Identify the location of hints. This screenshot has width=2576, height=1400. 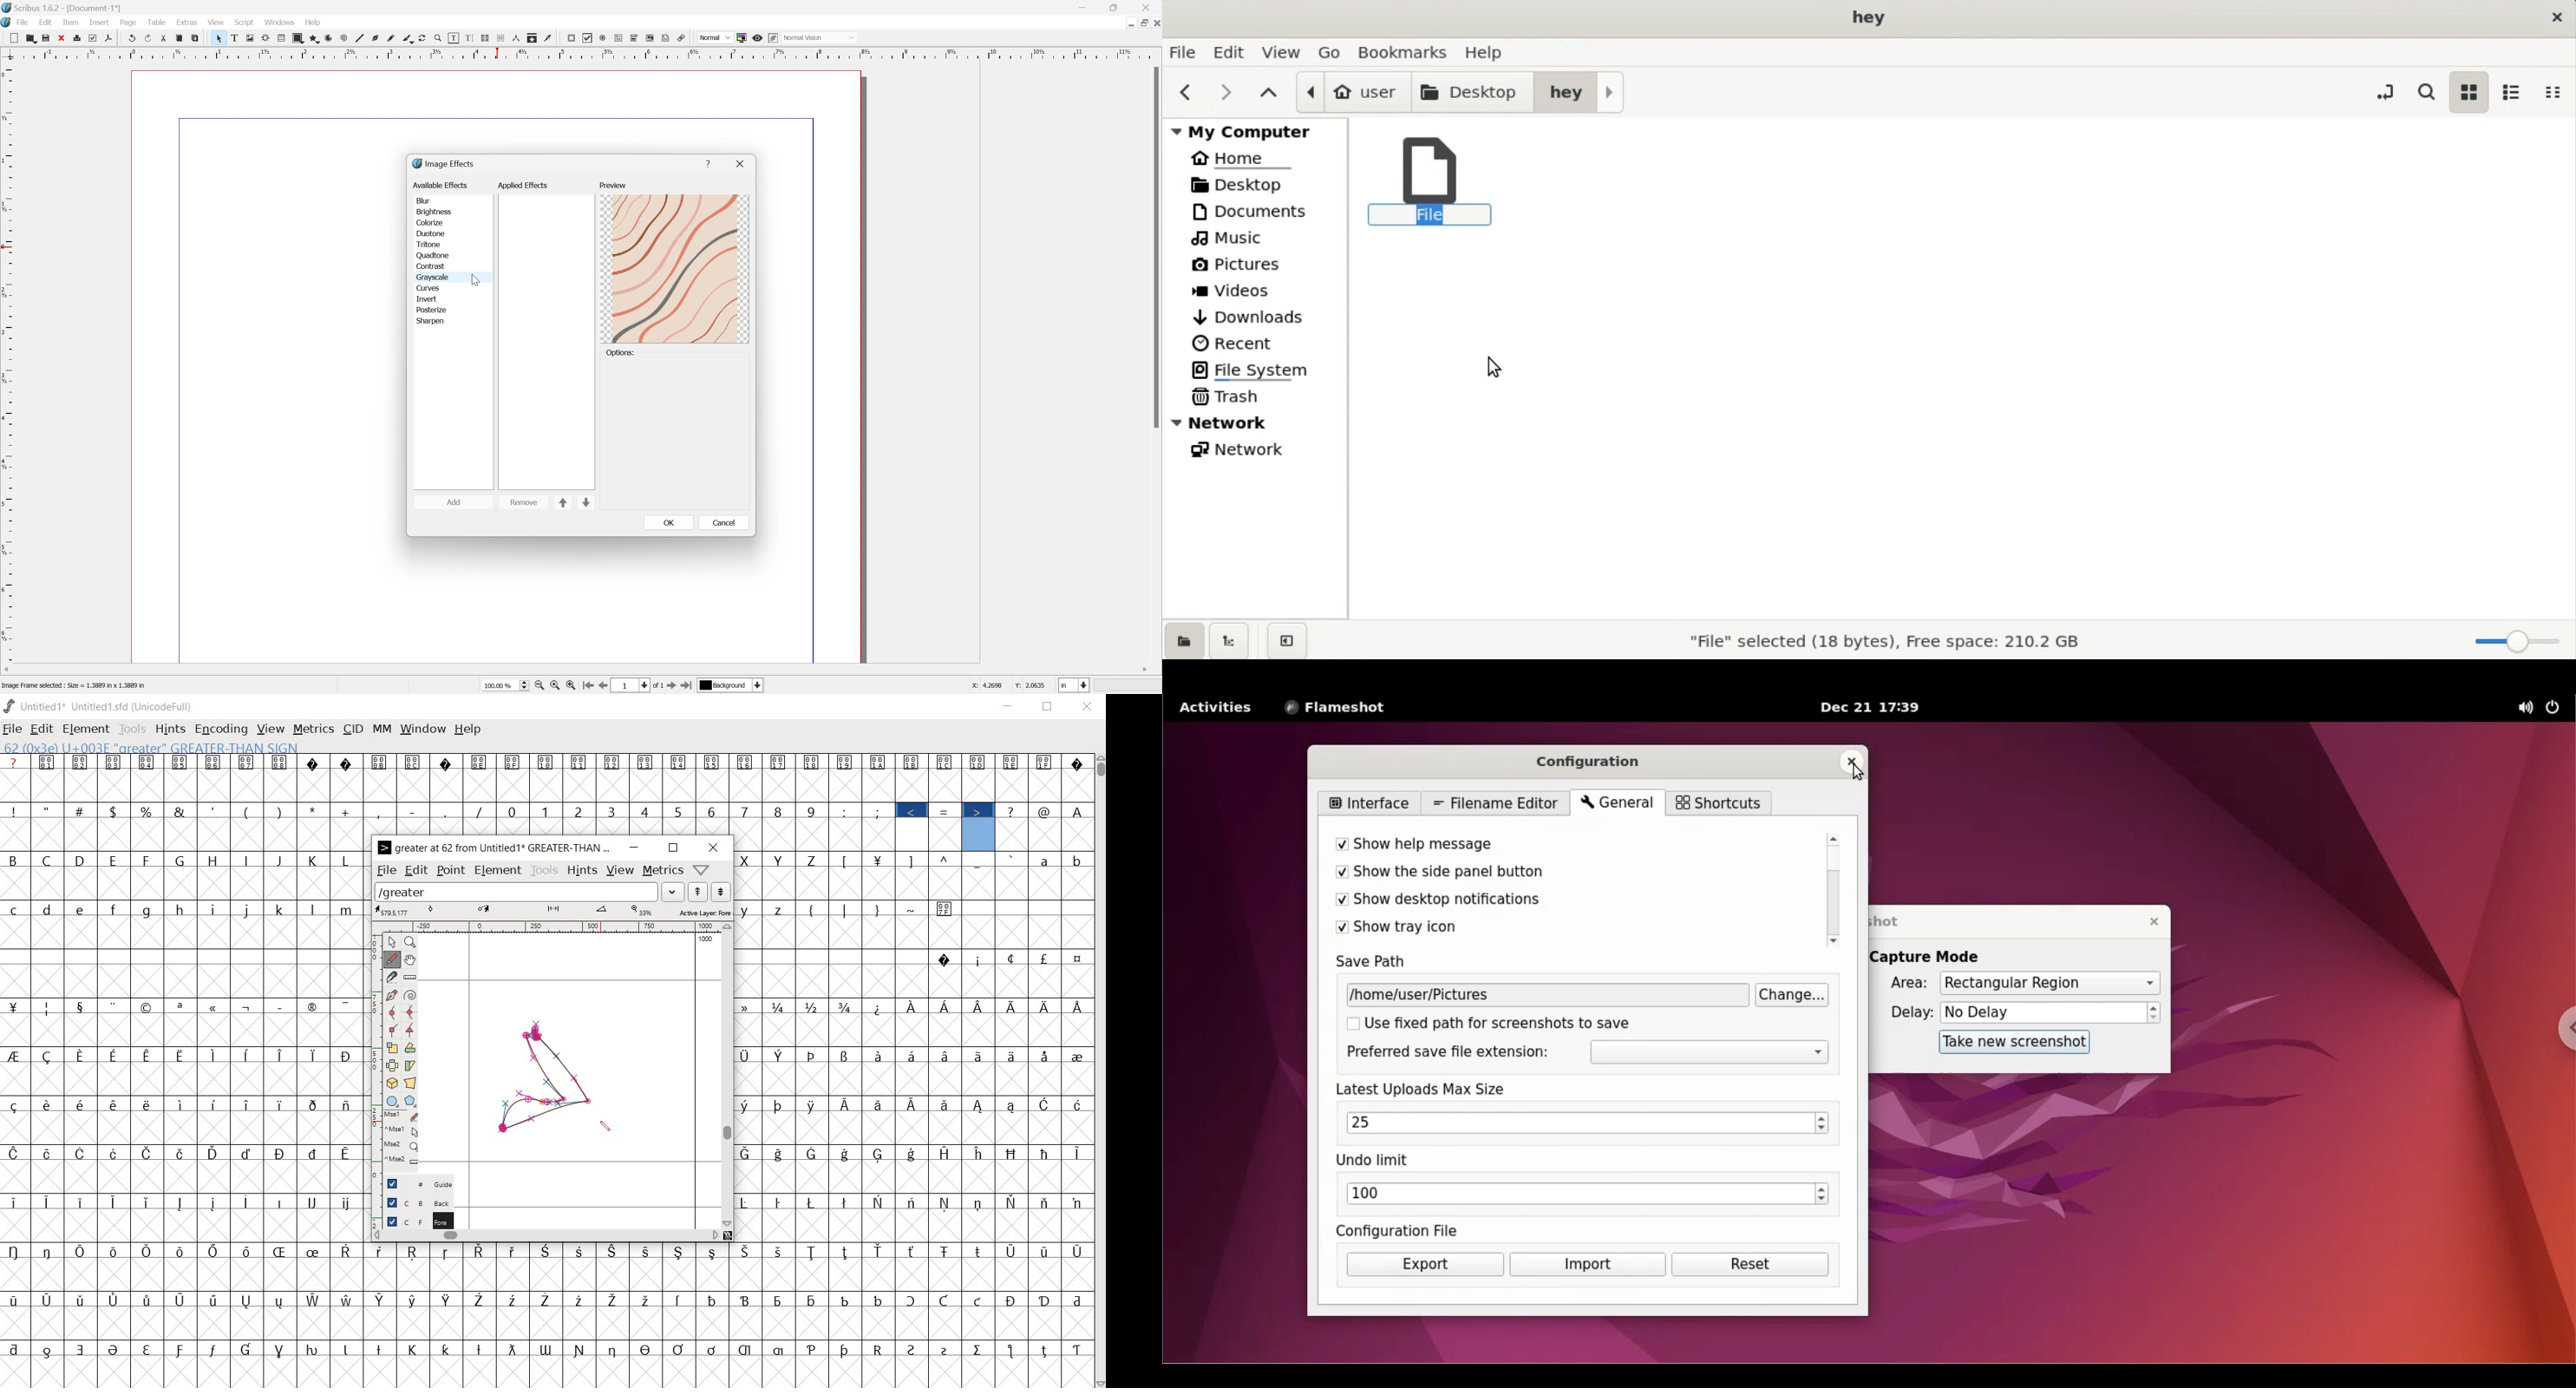
(170, 729).